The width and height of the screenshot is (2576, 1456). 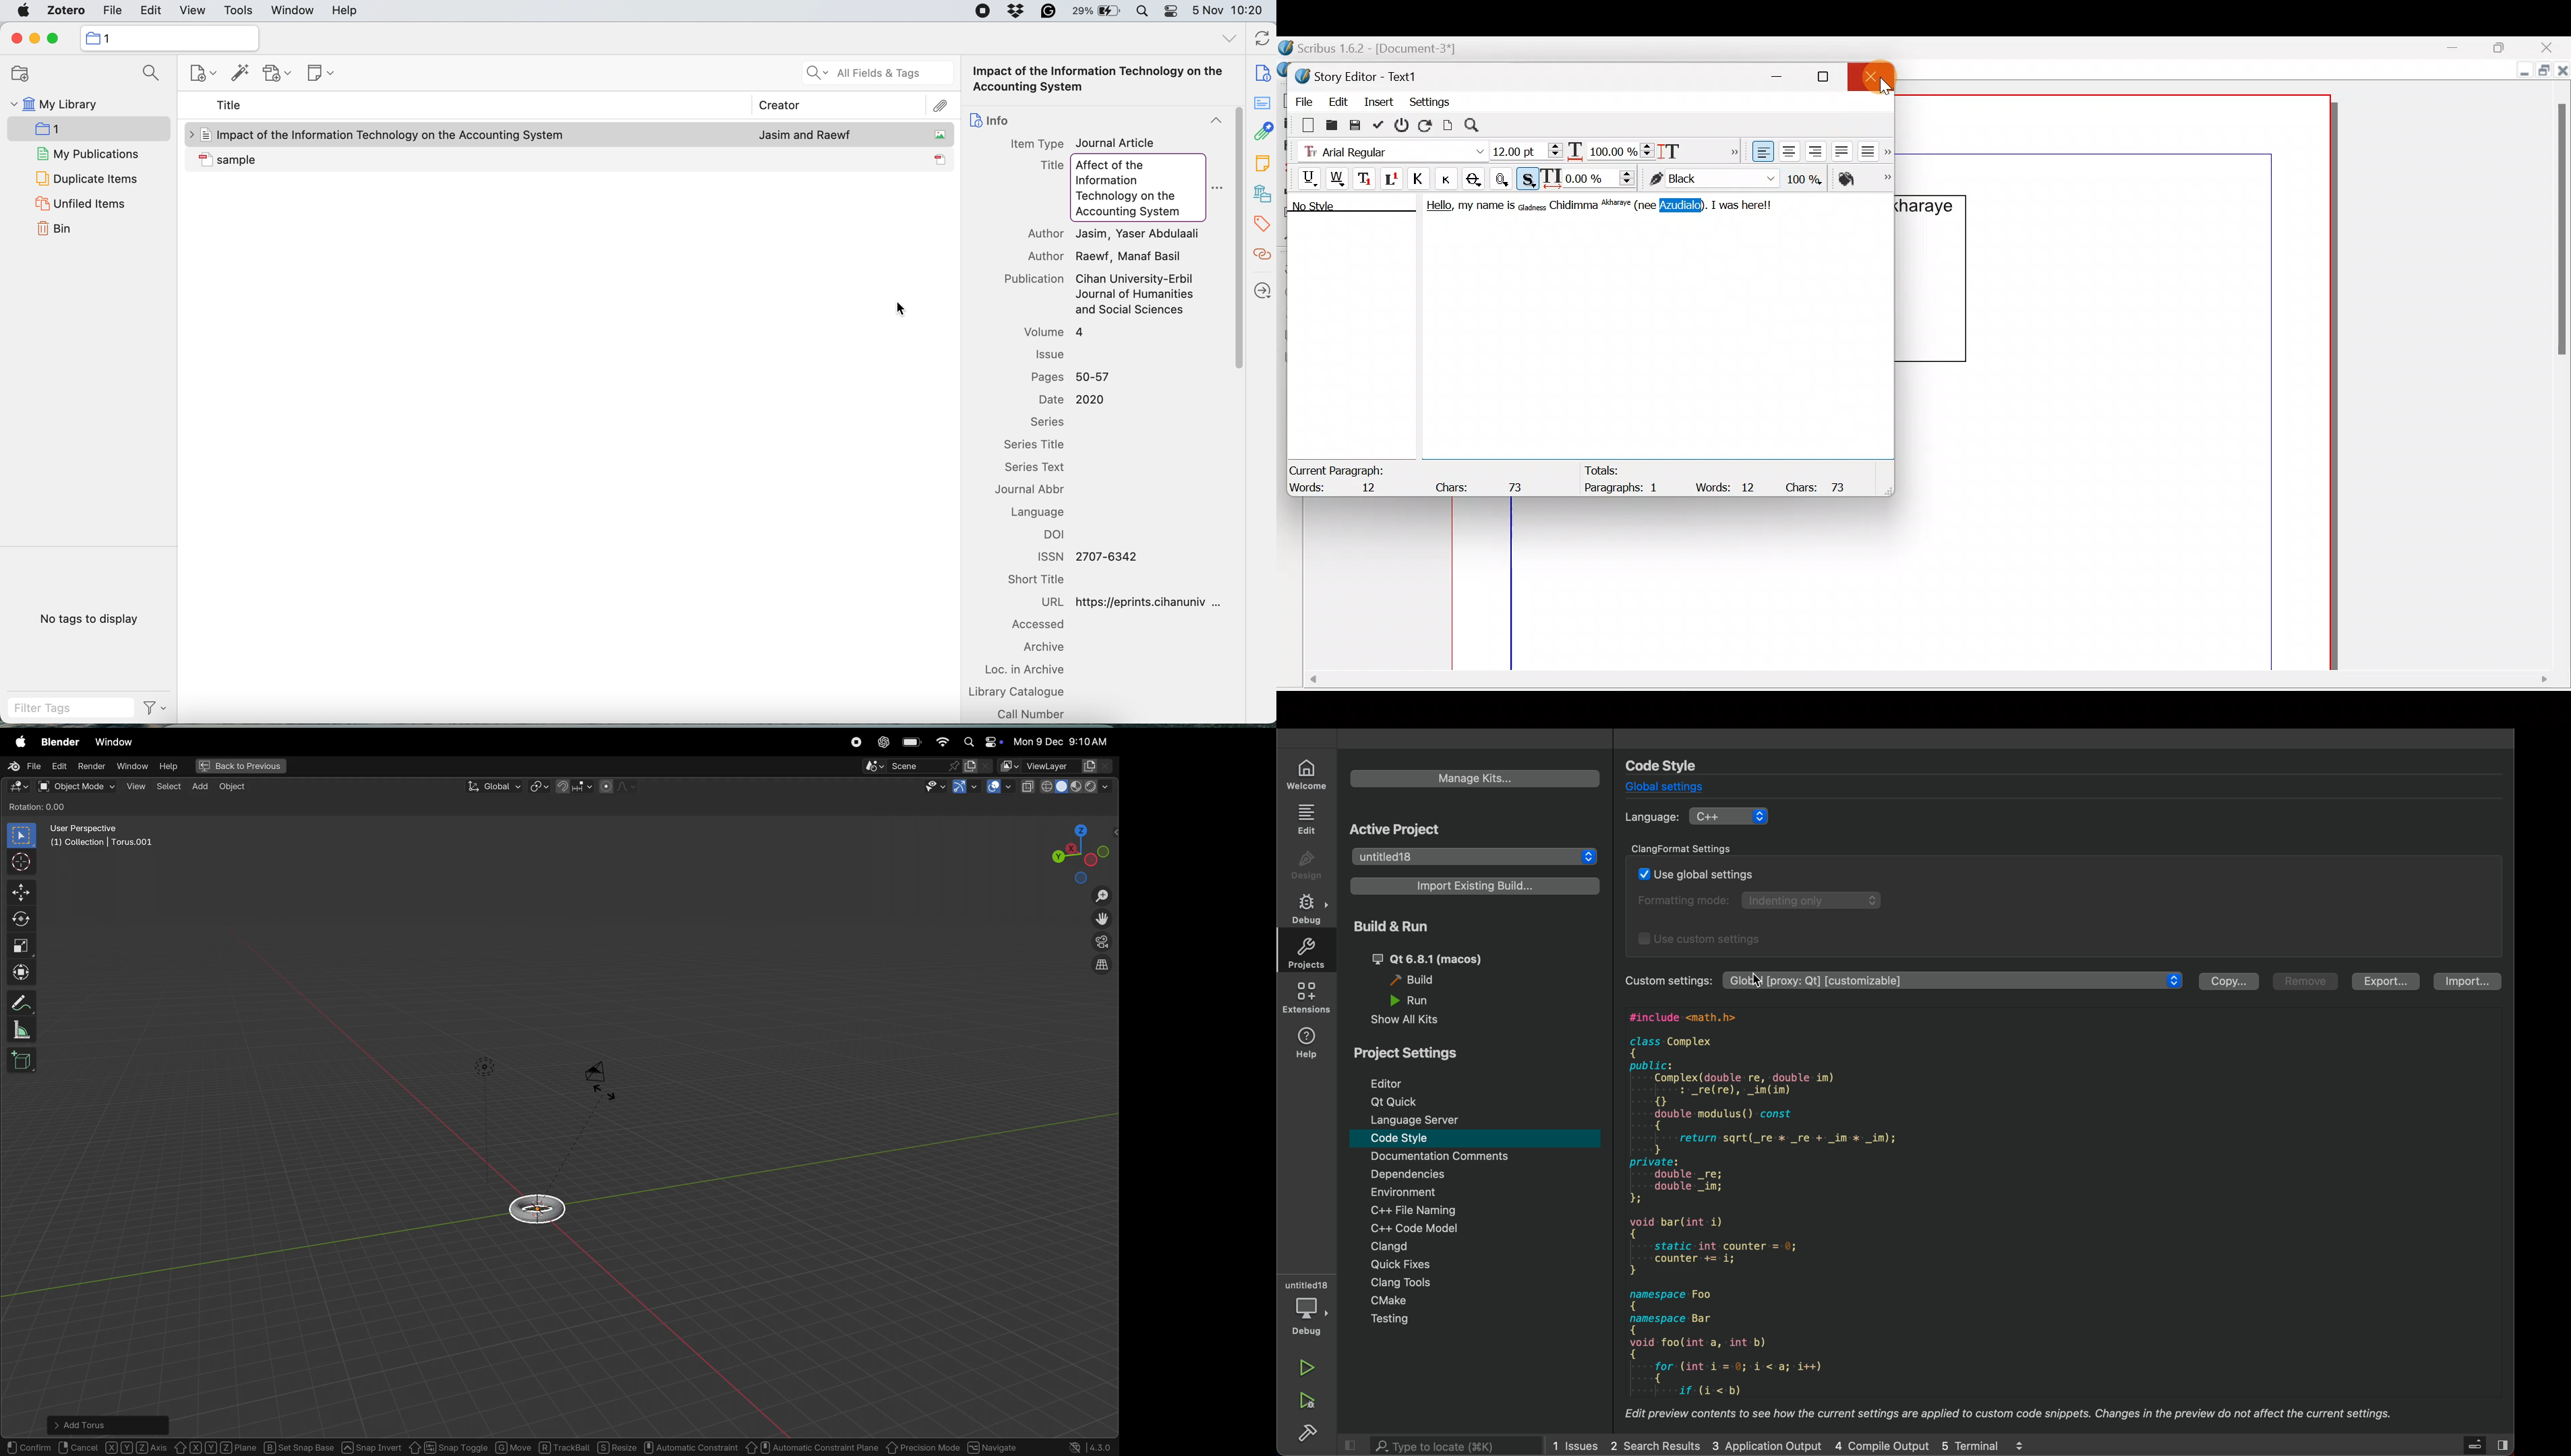 I want to click on archive, so click(x=1044, y=647).